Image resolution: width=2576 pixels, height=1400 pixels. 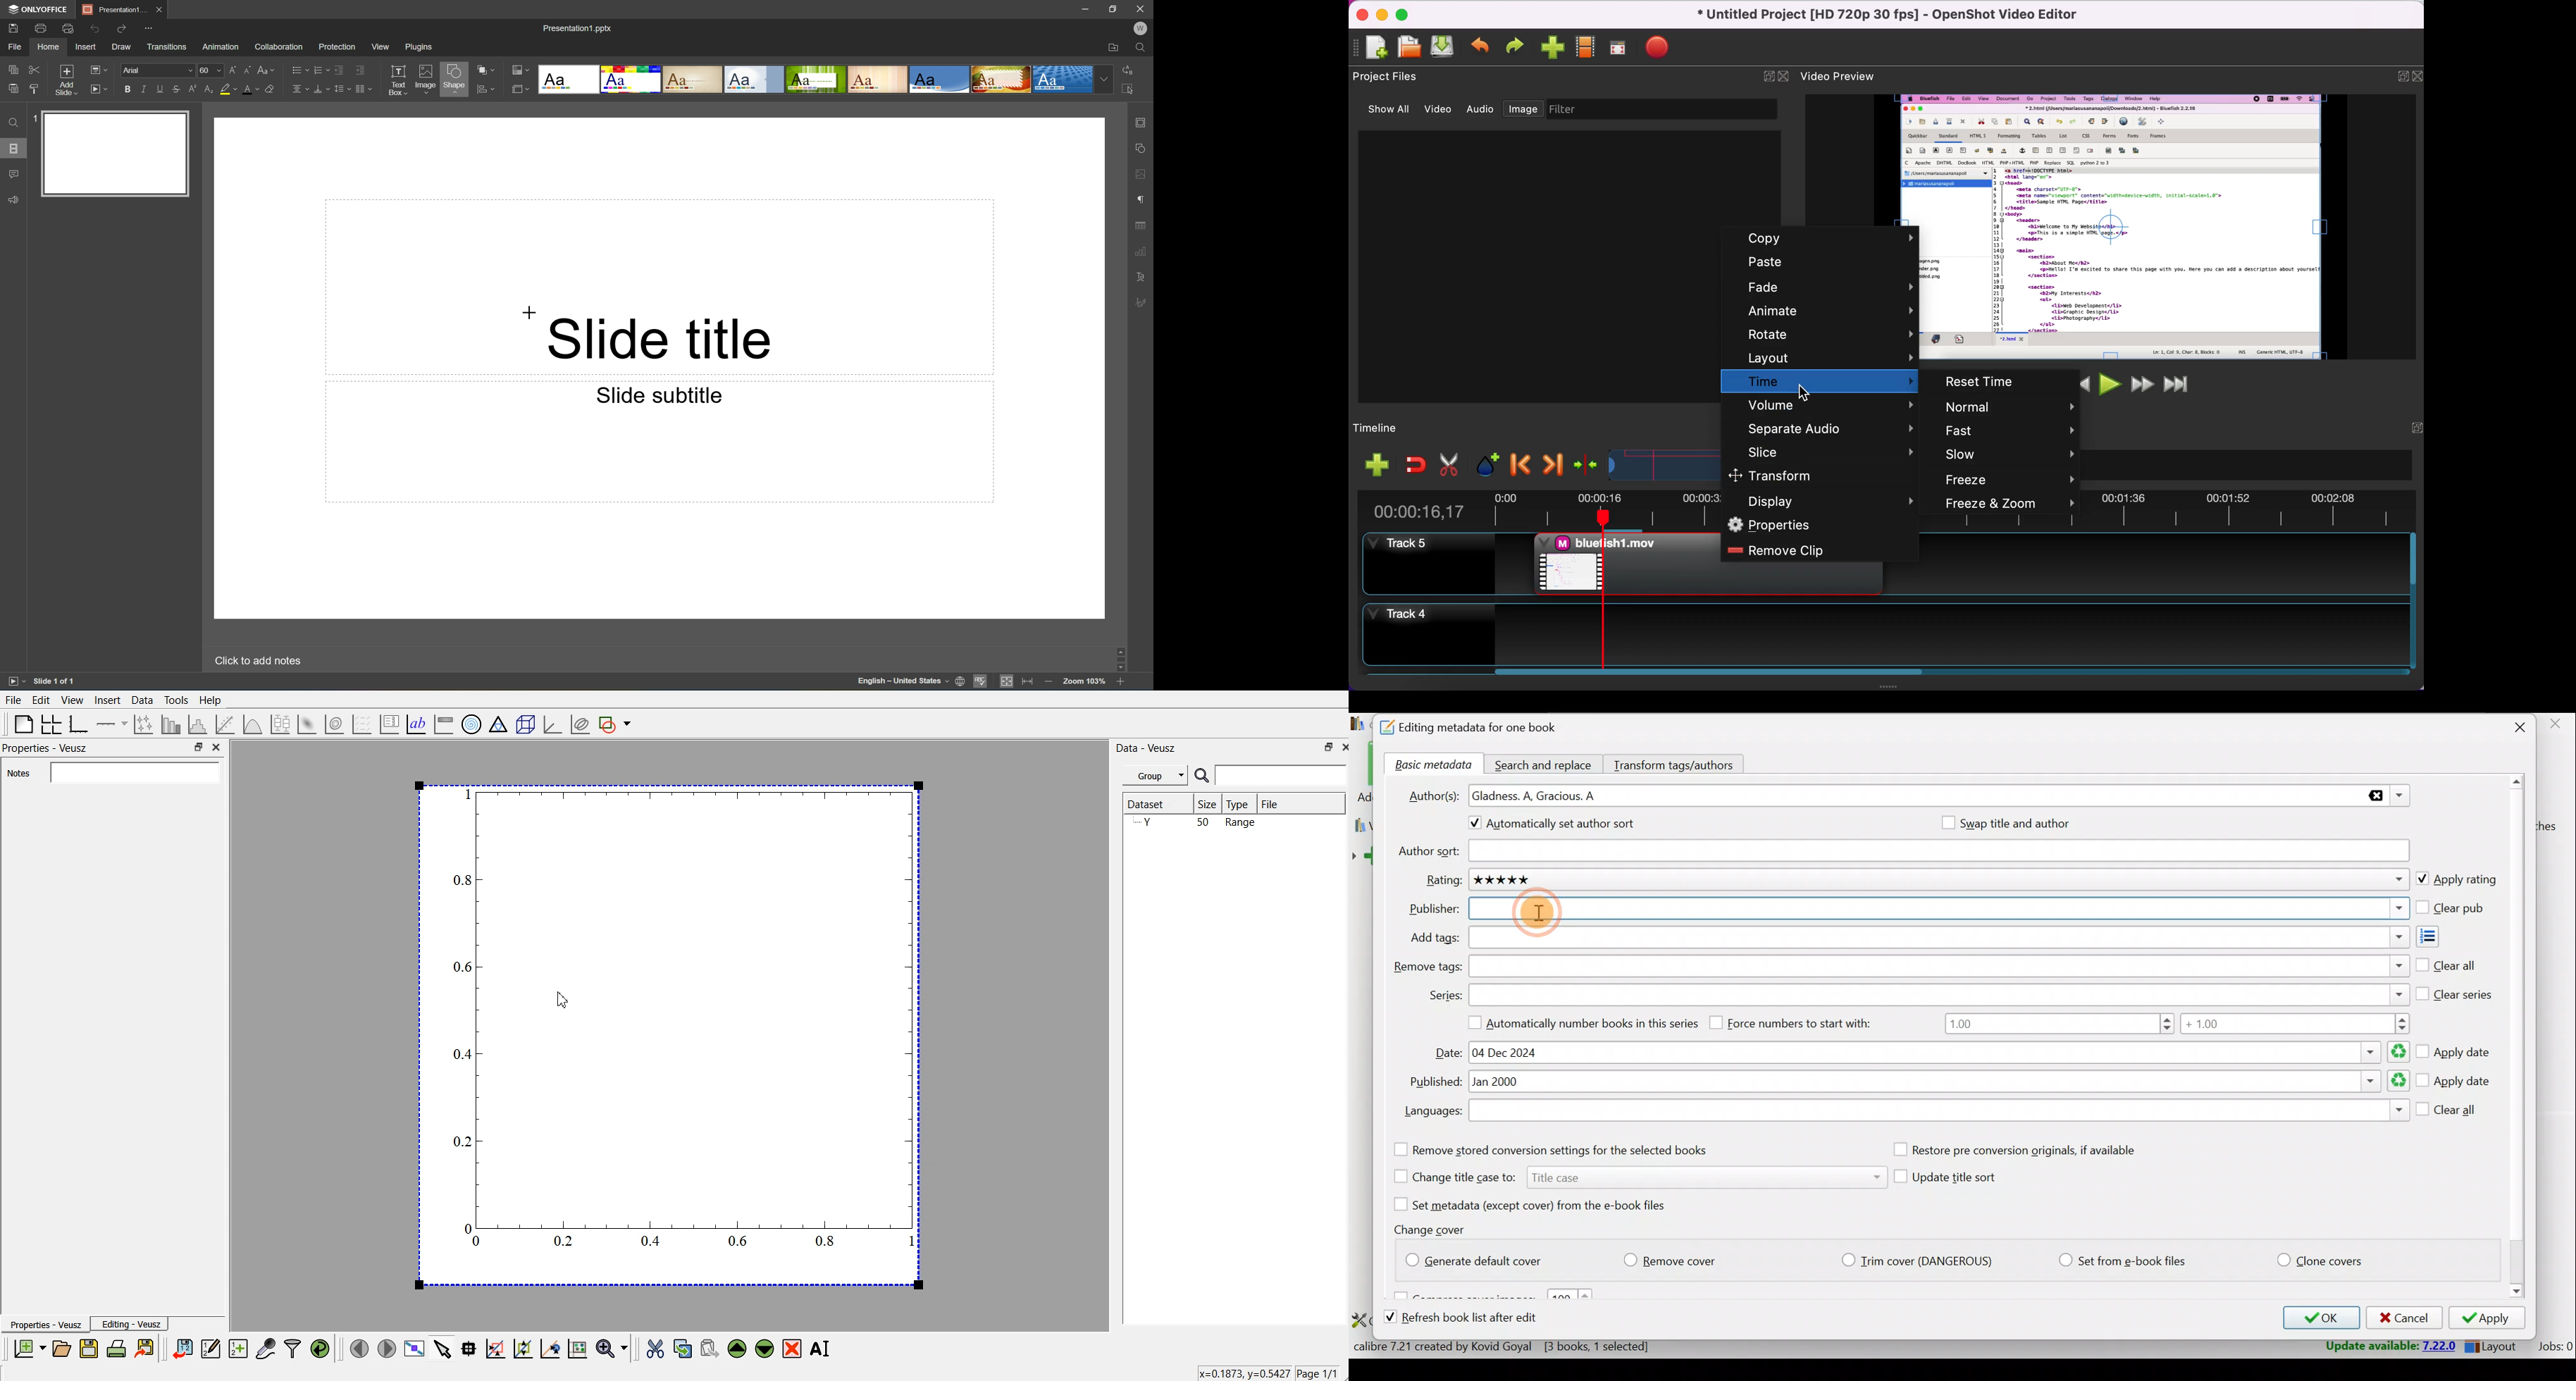 What do you see at coordinates (1957, 1180) in the screenshot?
I see `Update title sort` at bounding box center [1957, 1180].